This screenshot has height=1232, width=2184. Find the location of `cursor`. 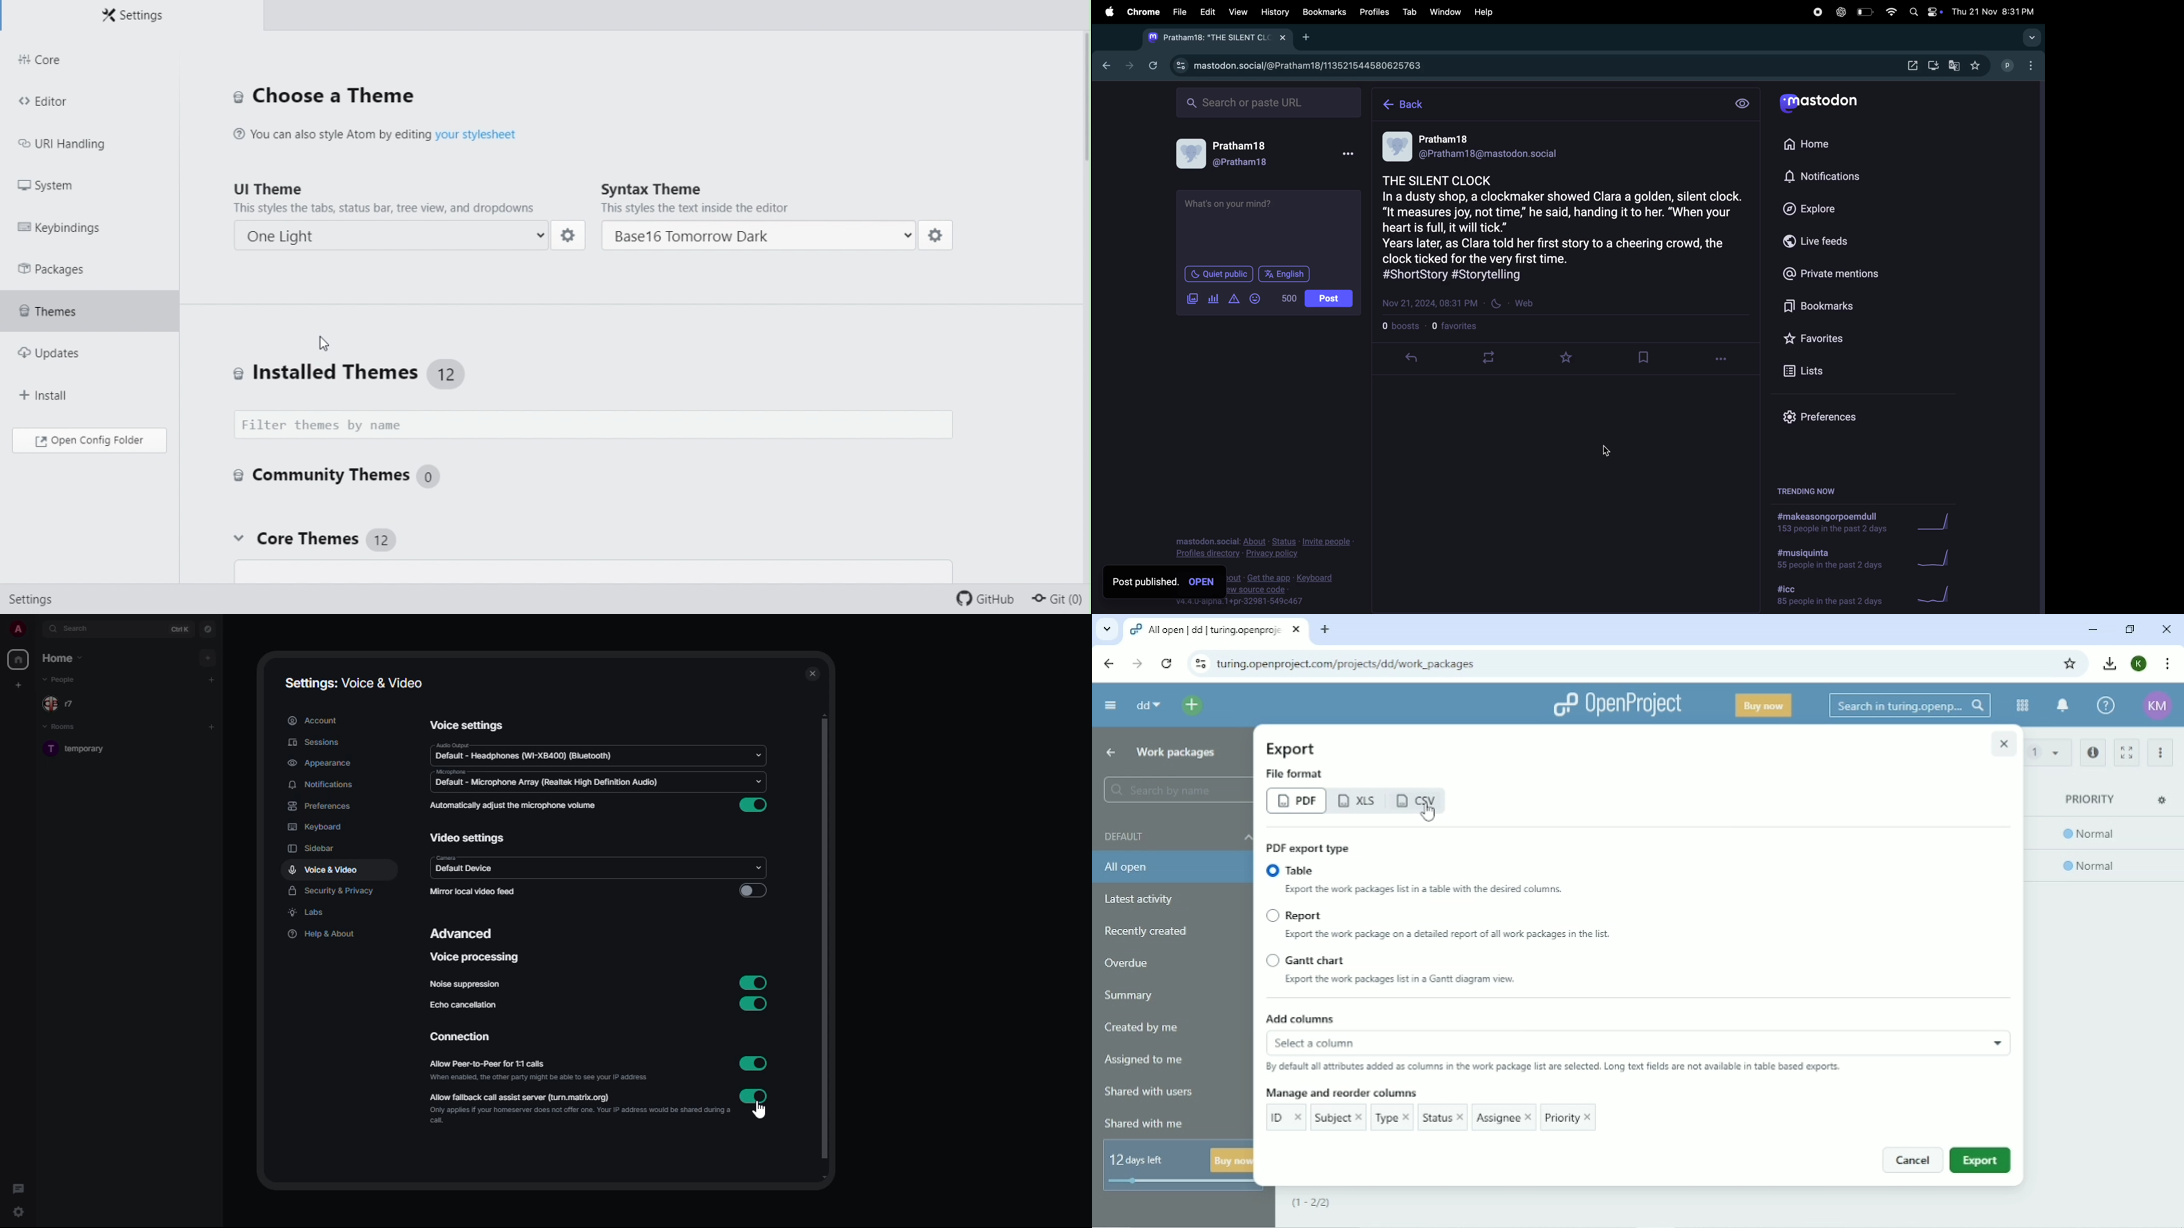

cursor is located at coordinates (763, 1114).